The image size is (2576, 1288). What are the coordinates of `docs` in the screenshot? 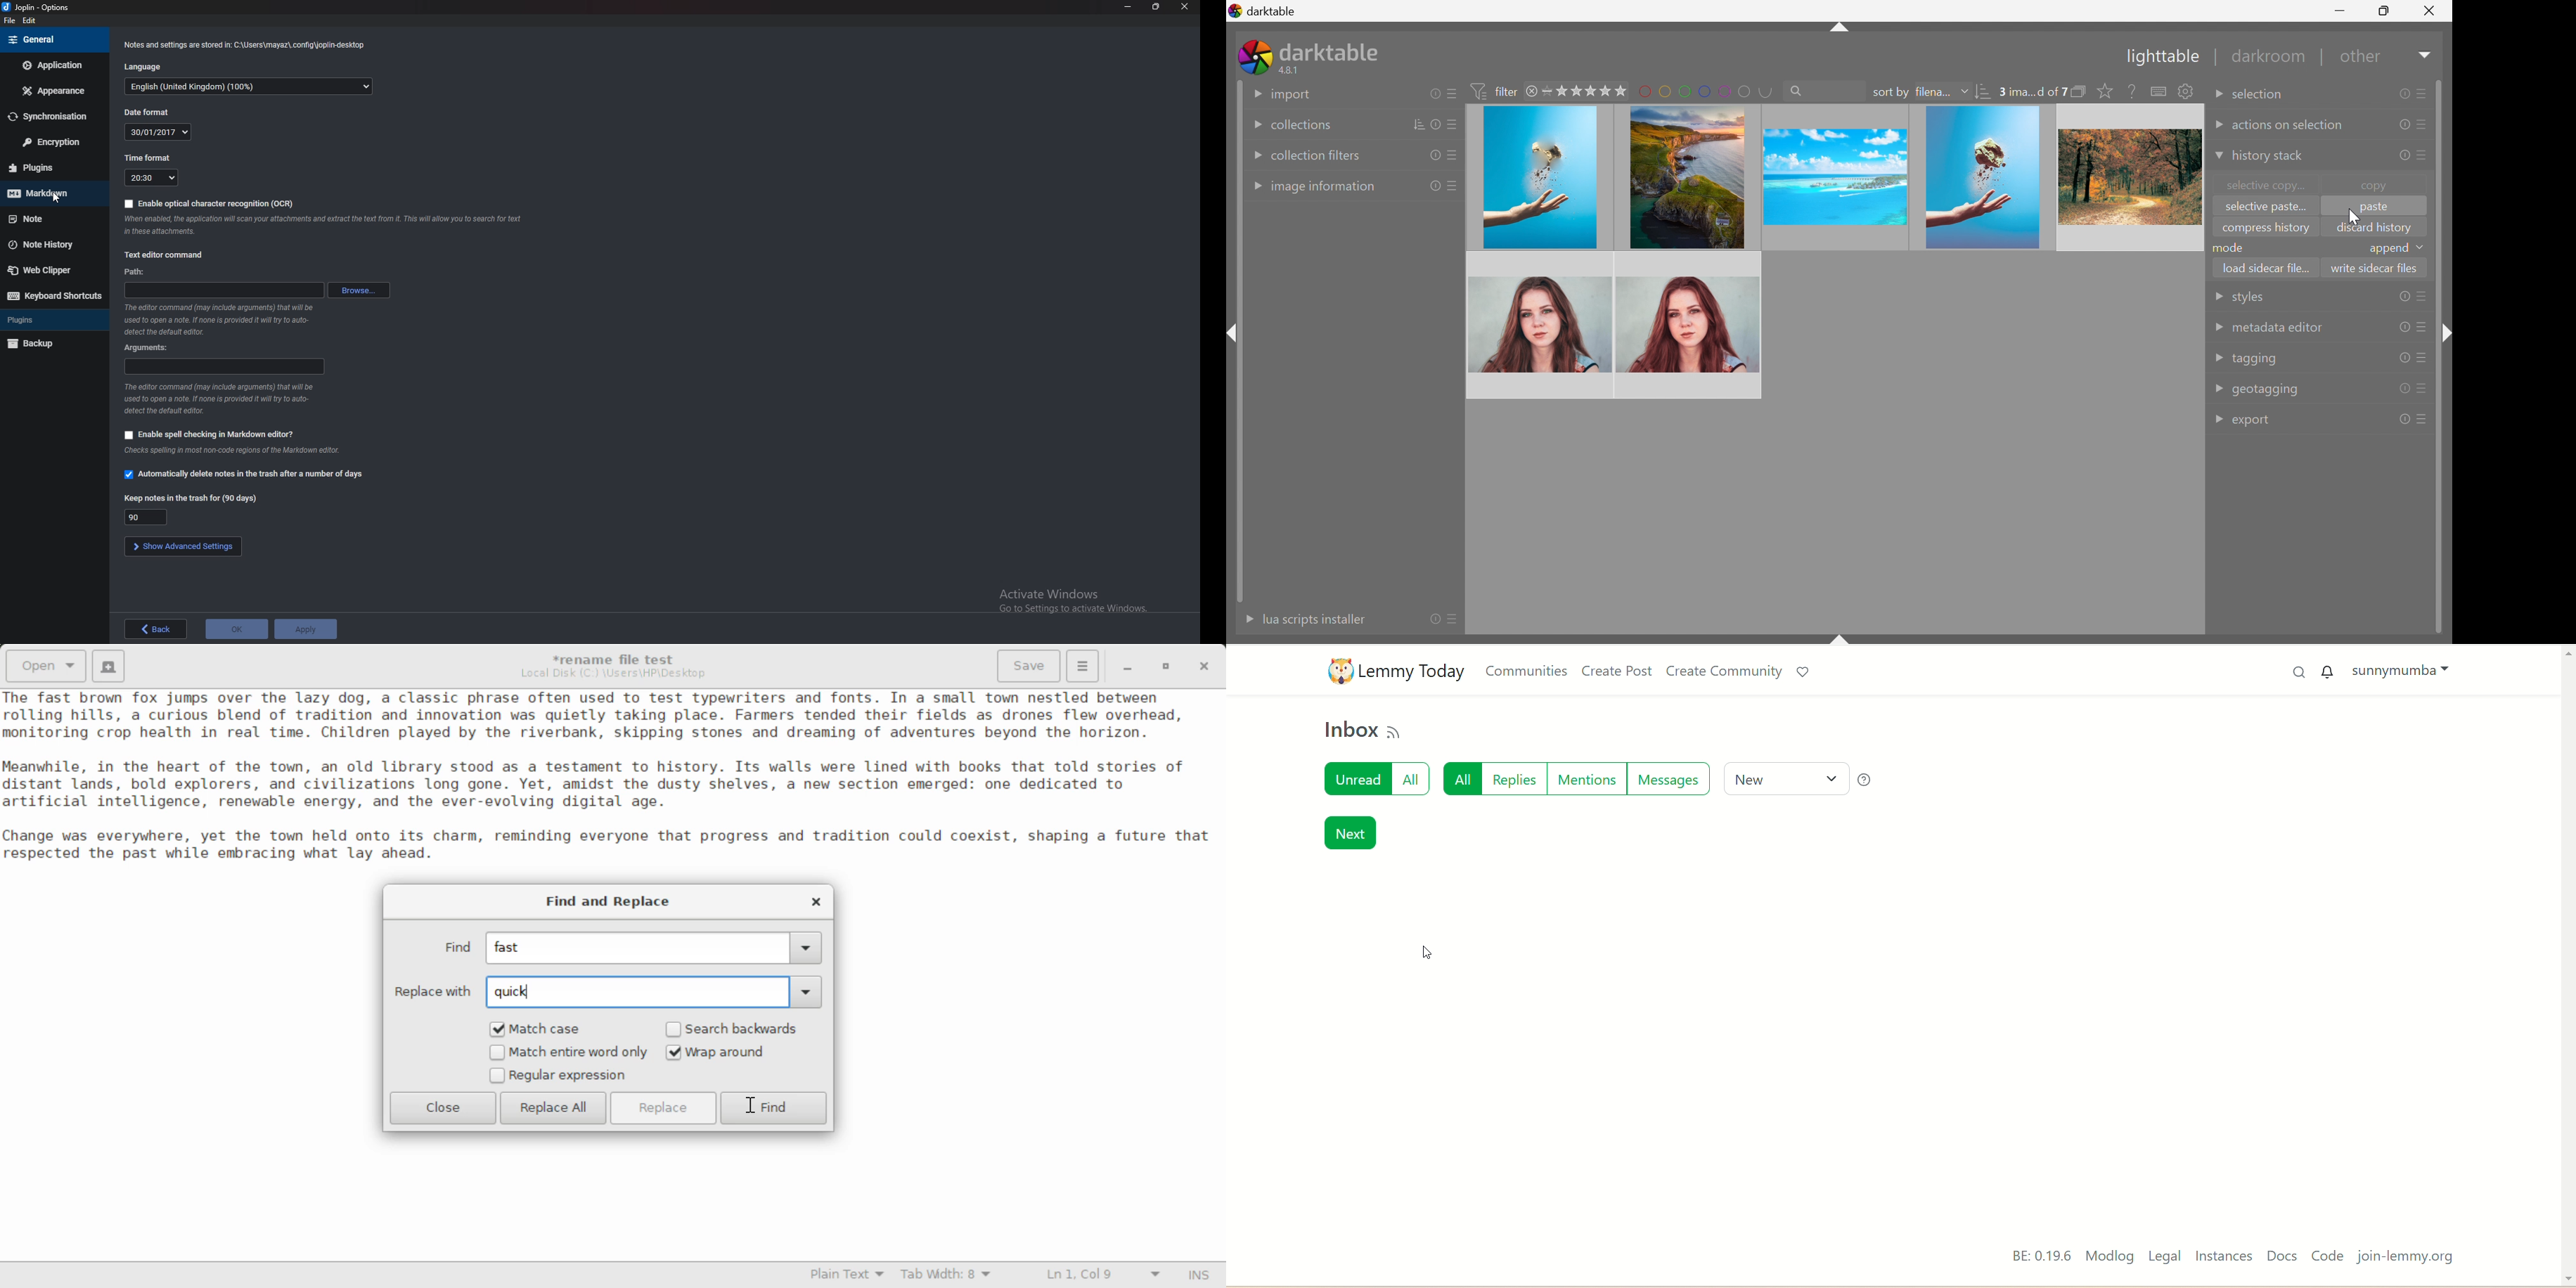 It's located at (2280, 1257).